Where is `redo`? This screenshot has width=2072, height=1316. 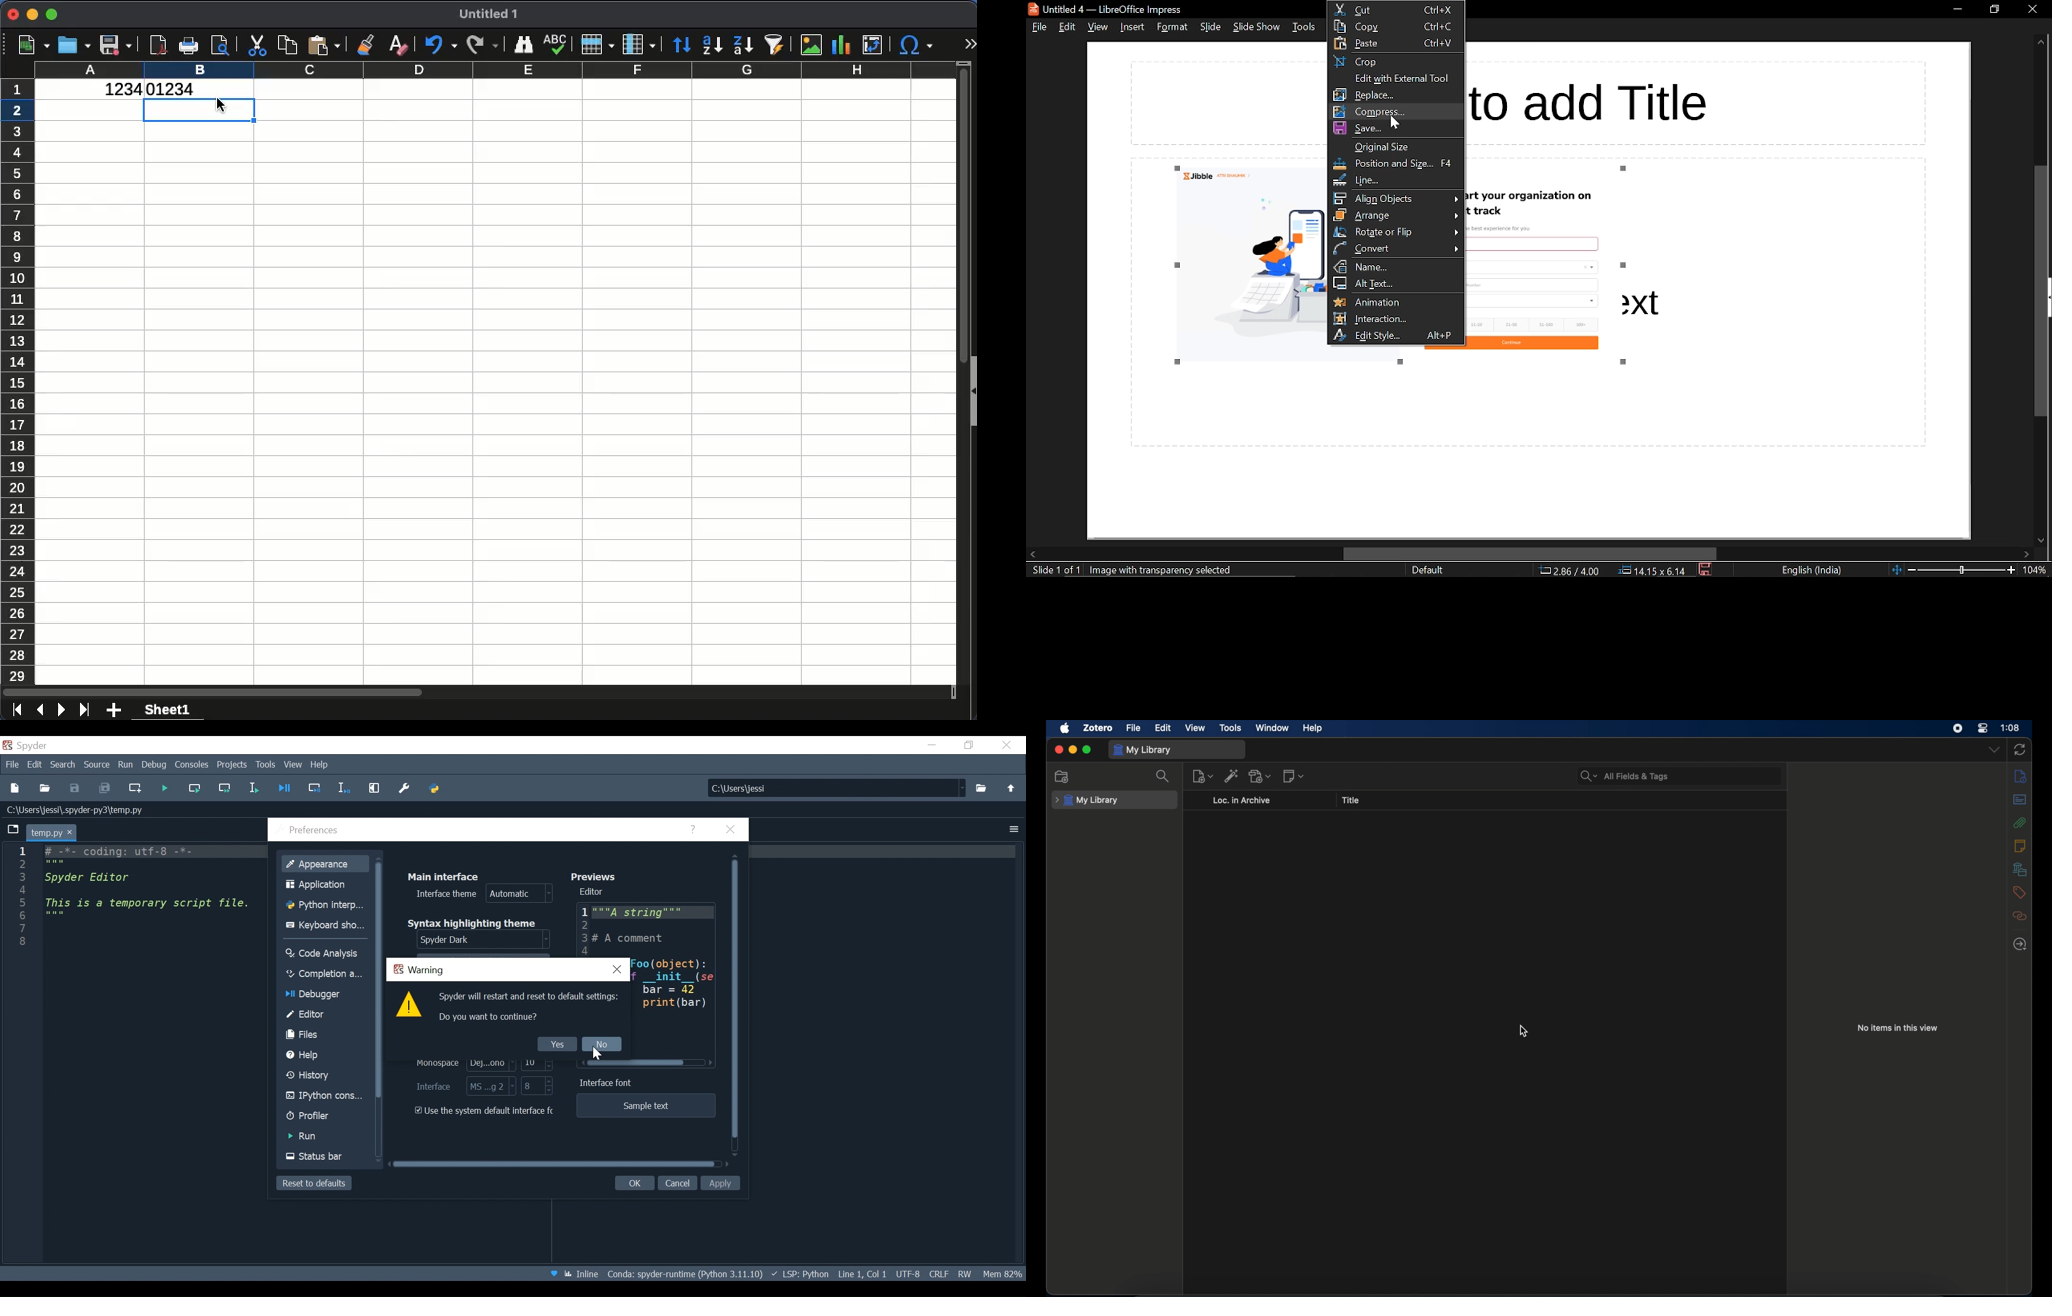
redo is located at coordinates (482, 43).